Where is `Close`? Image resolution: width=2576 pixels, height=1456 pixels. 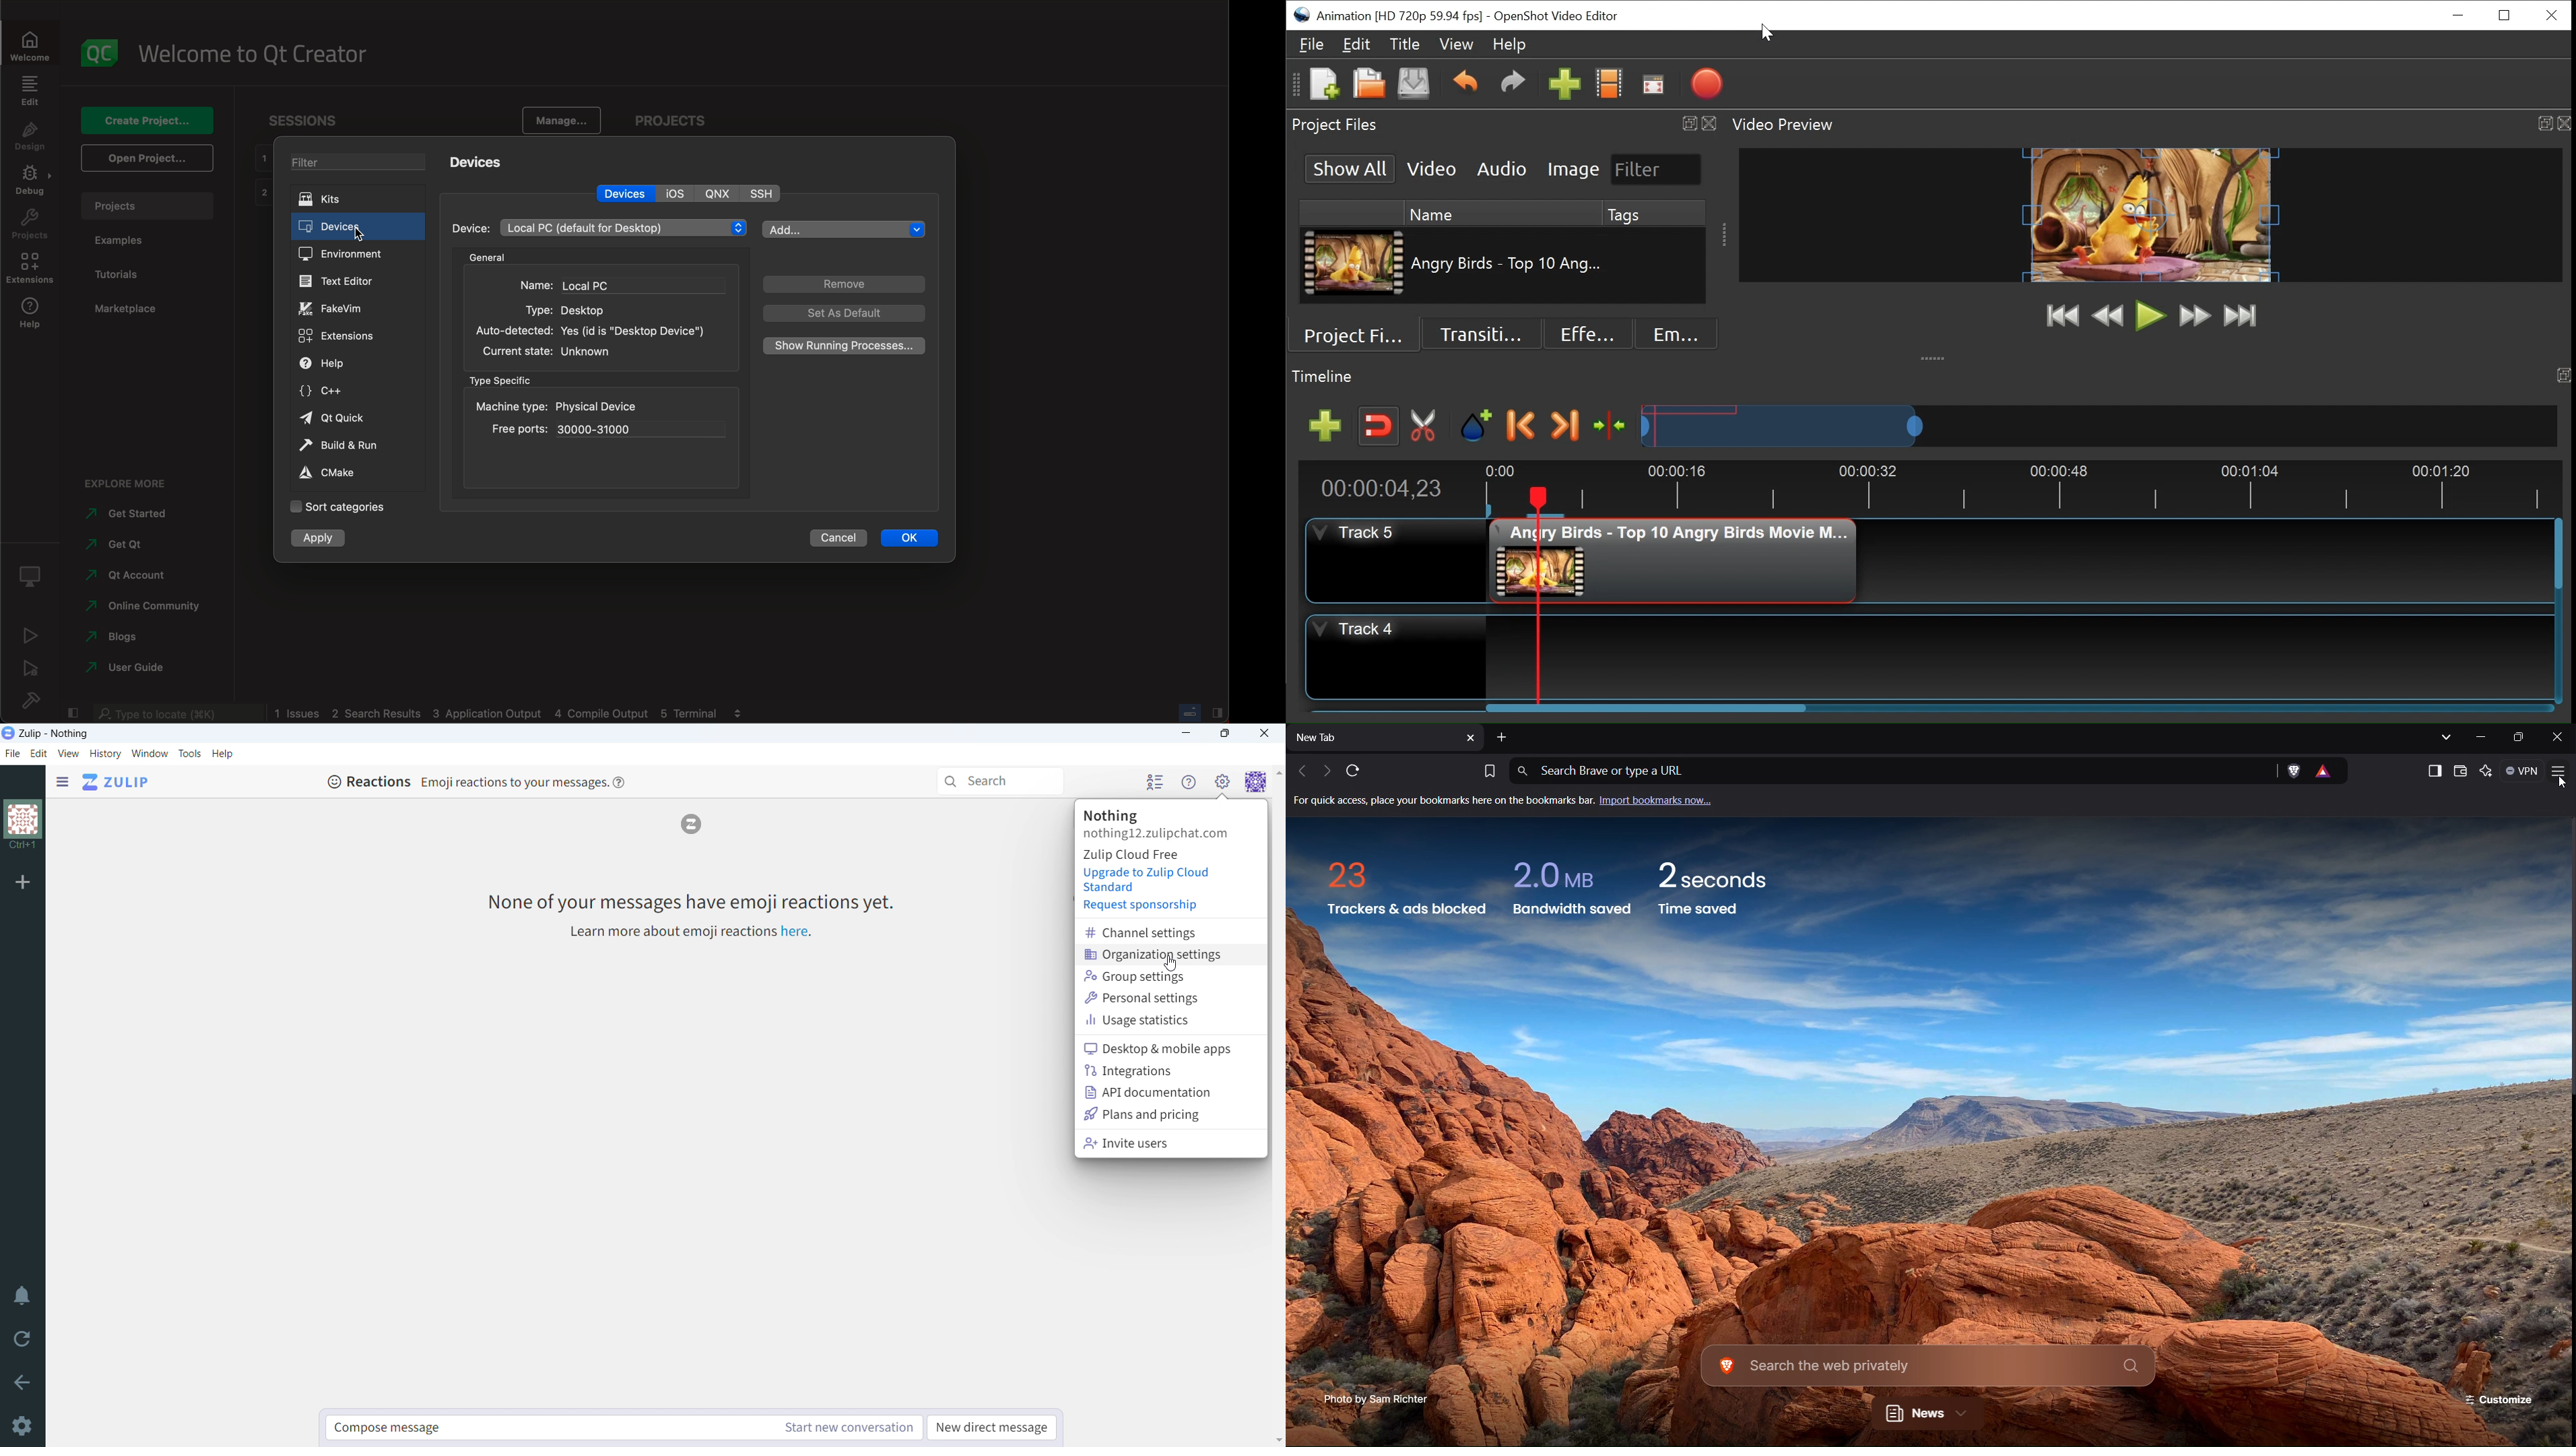
Close is located at coordinates (2560, 737).